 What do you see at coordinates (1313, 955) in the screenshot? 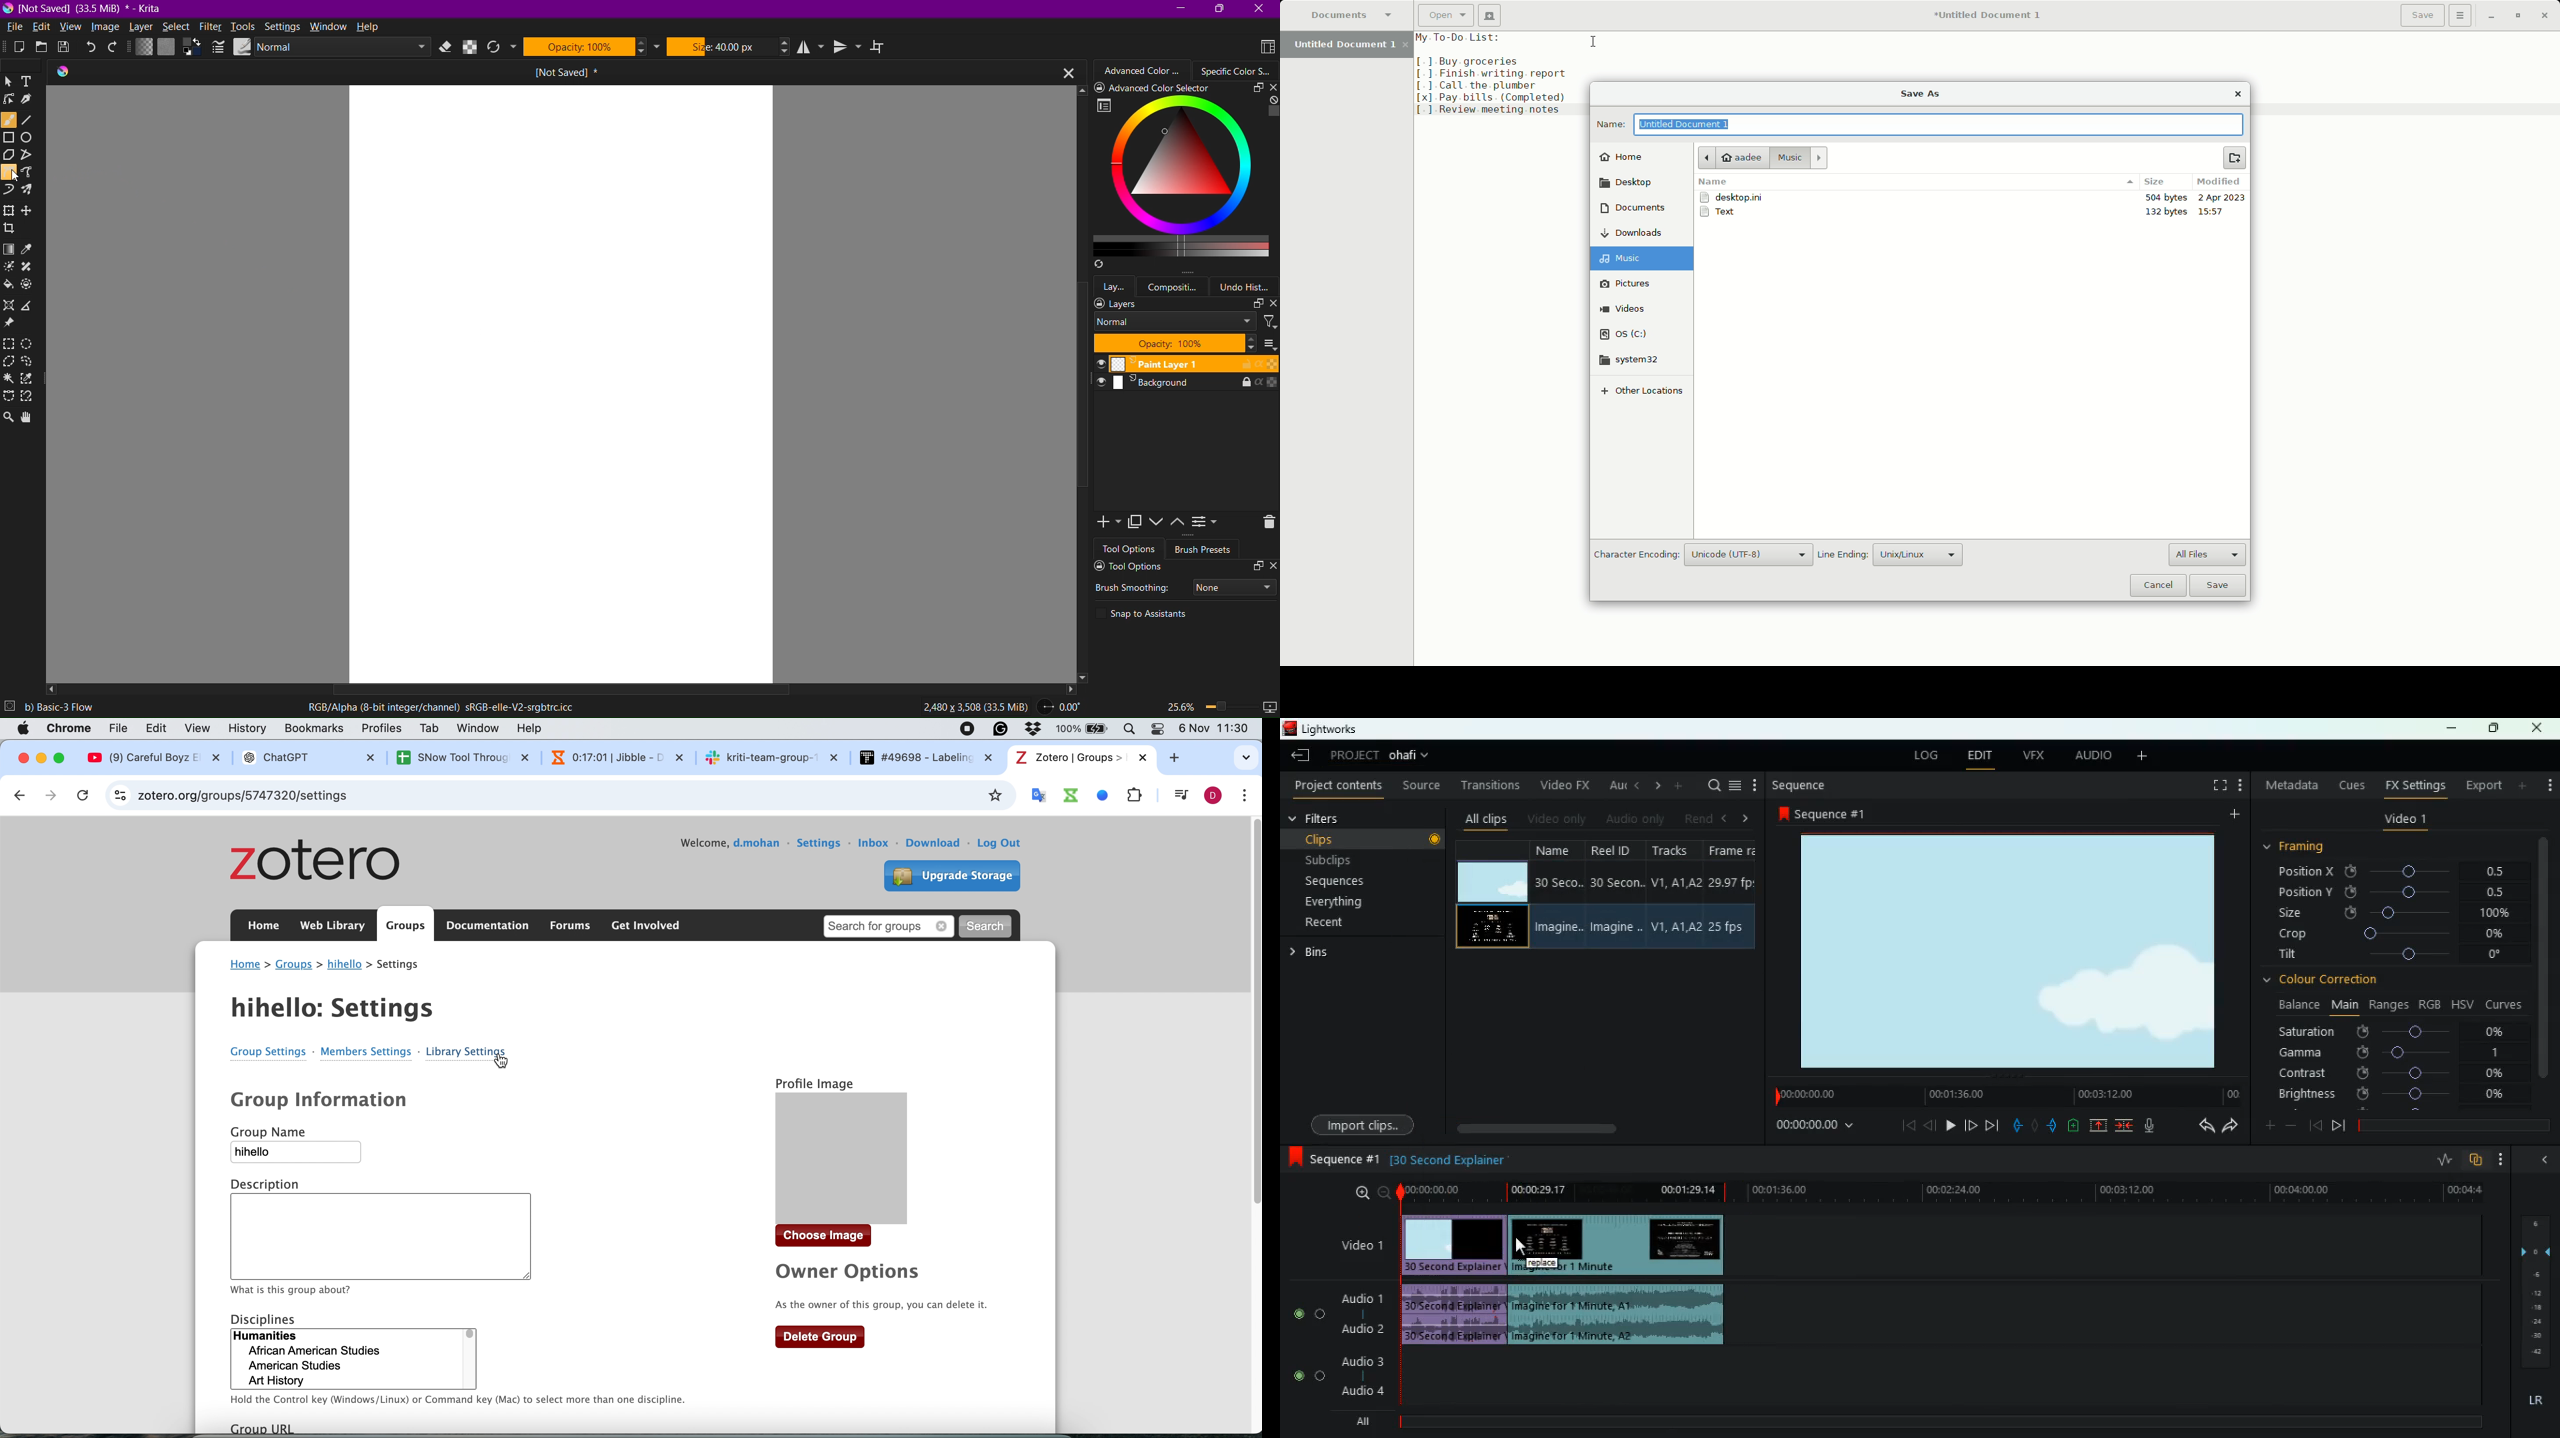
I see `bins` at bounding box center [1313, 955].